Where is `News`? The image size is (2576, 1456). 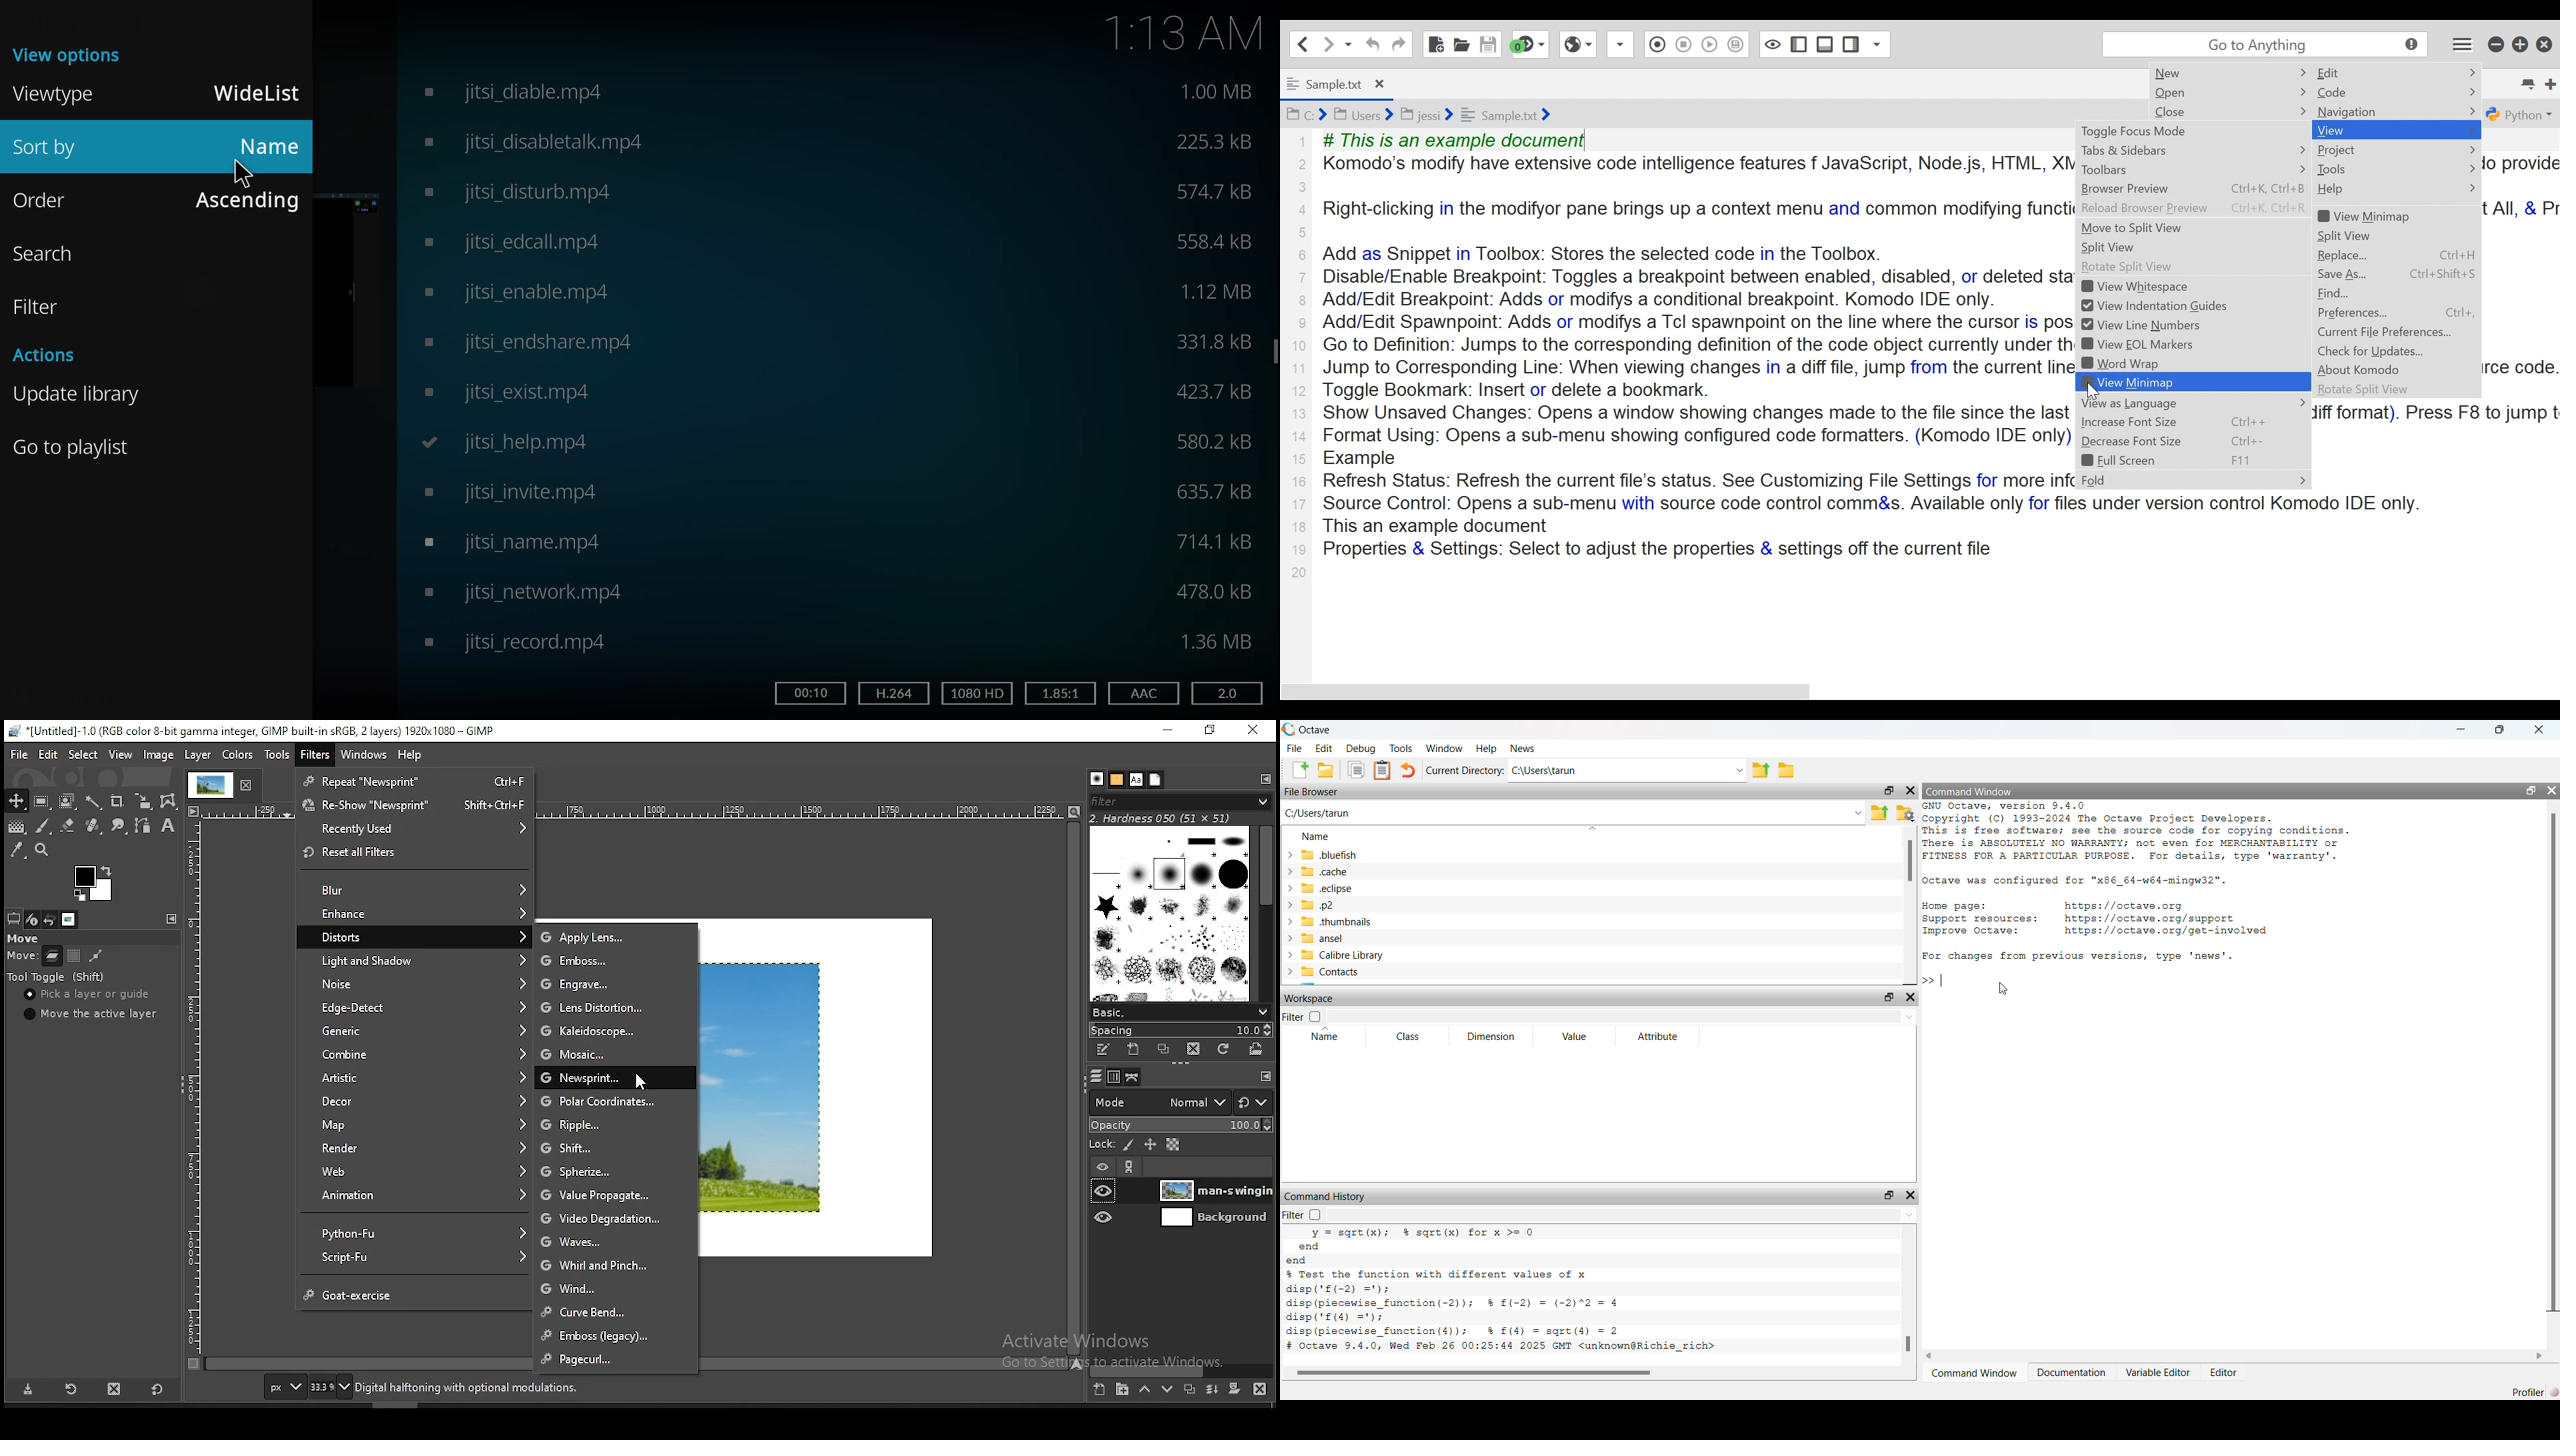
News is located at coordinates (1519, 749).